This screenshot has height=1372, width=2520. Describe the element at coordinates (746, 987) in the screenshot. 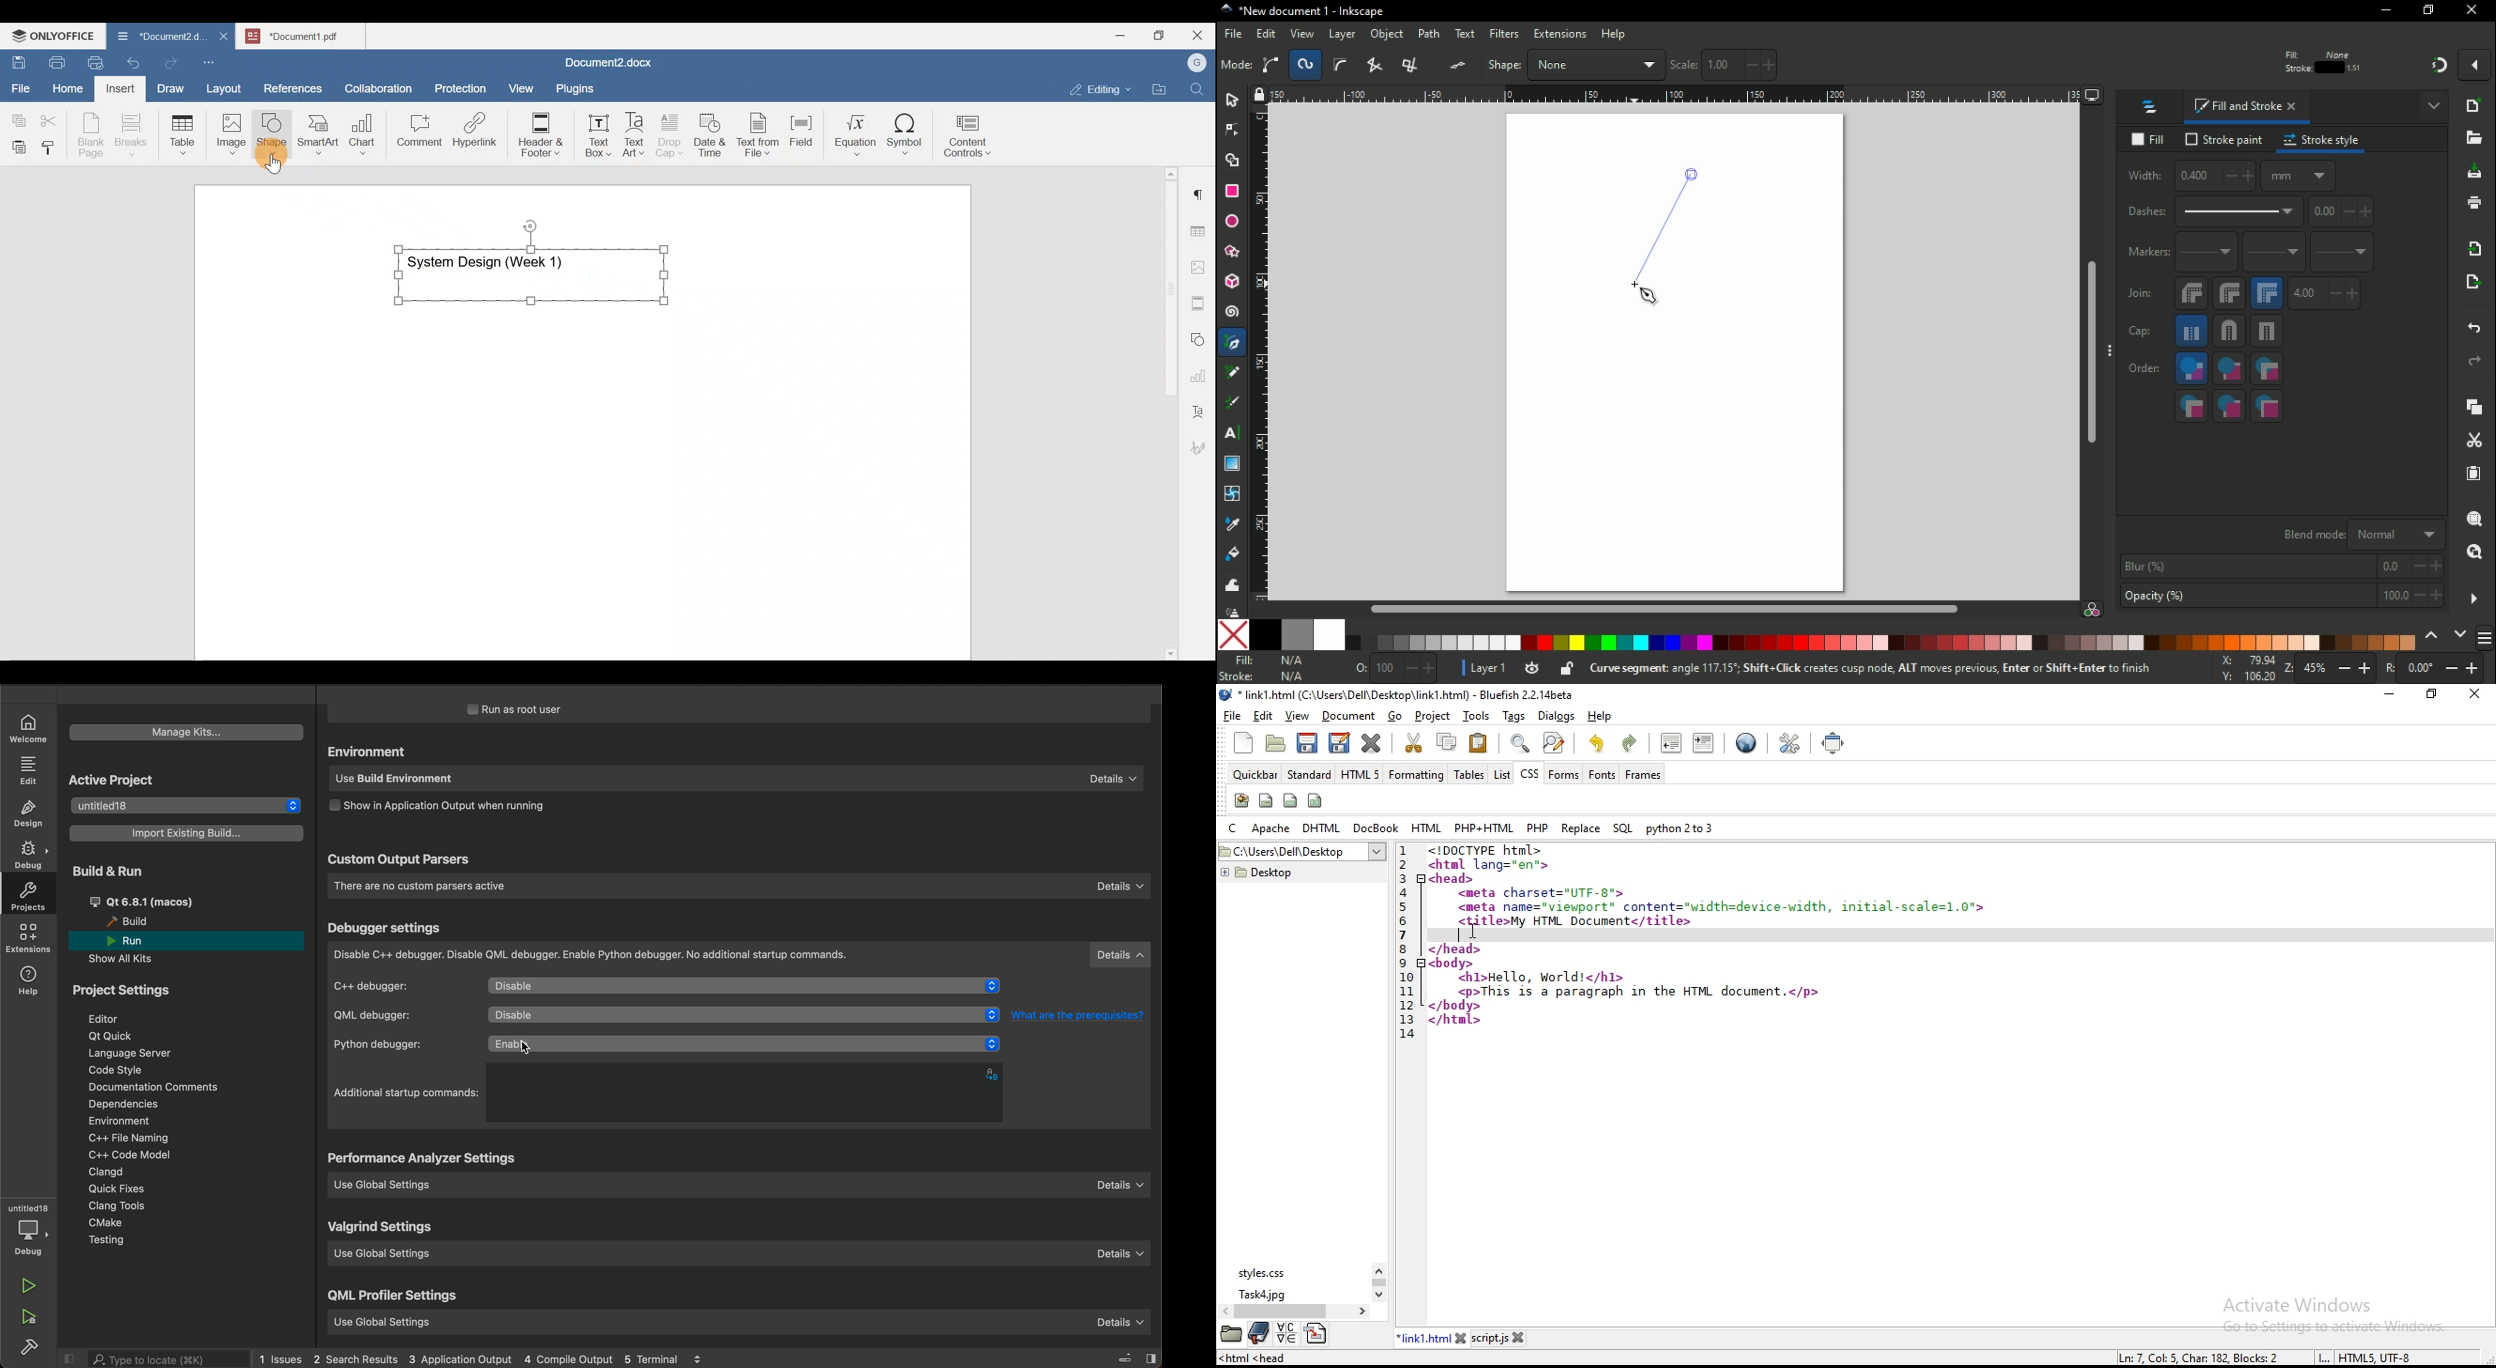

I see `diable` at that location.